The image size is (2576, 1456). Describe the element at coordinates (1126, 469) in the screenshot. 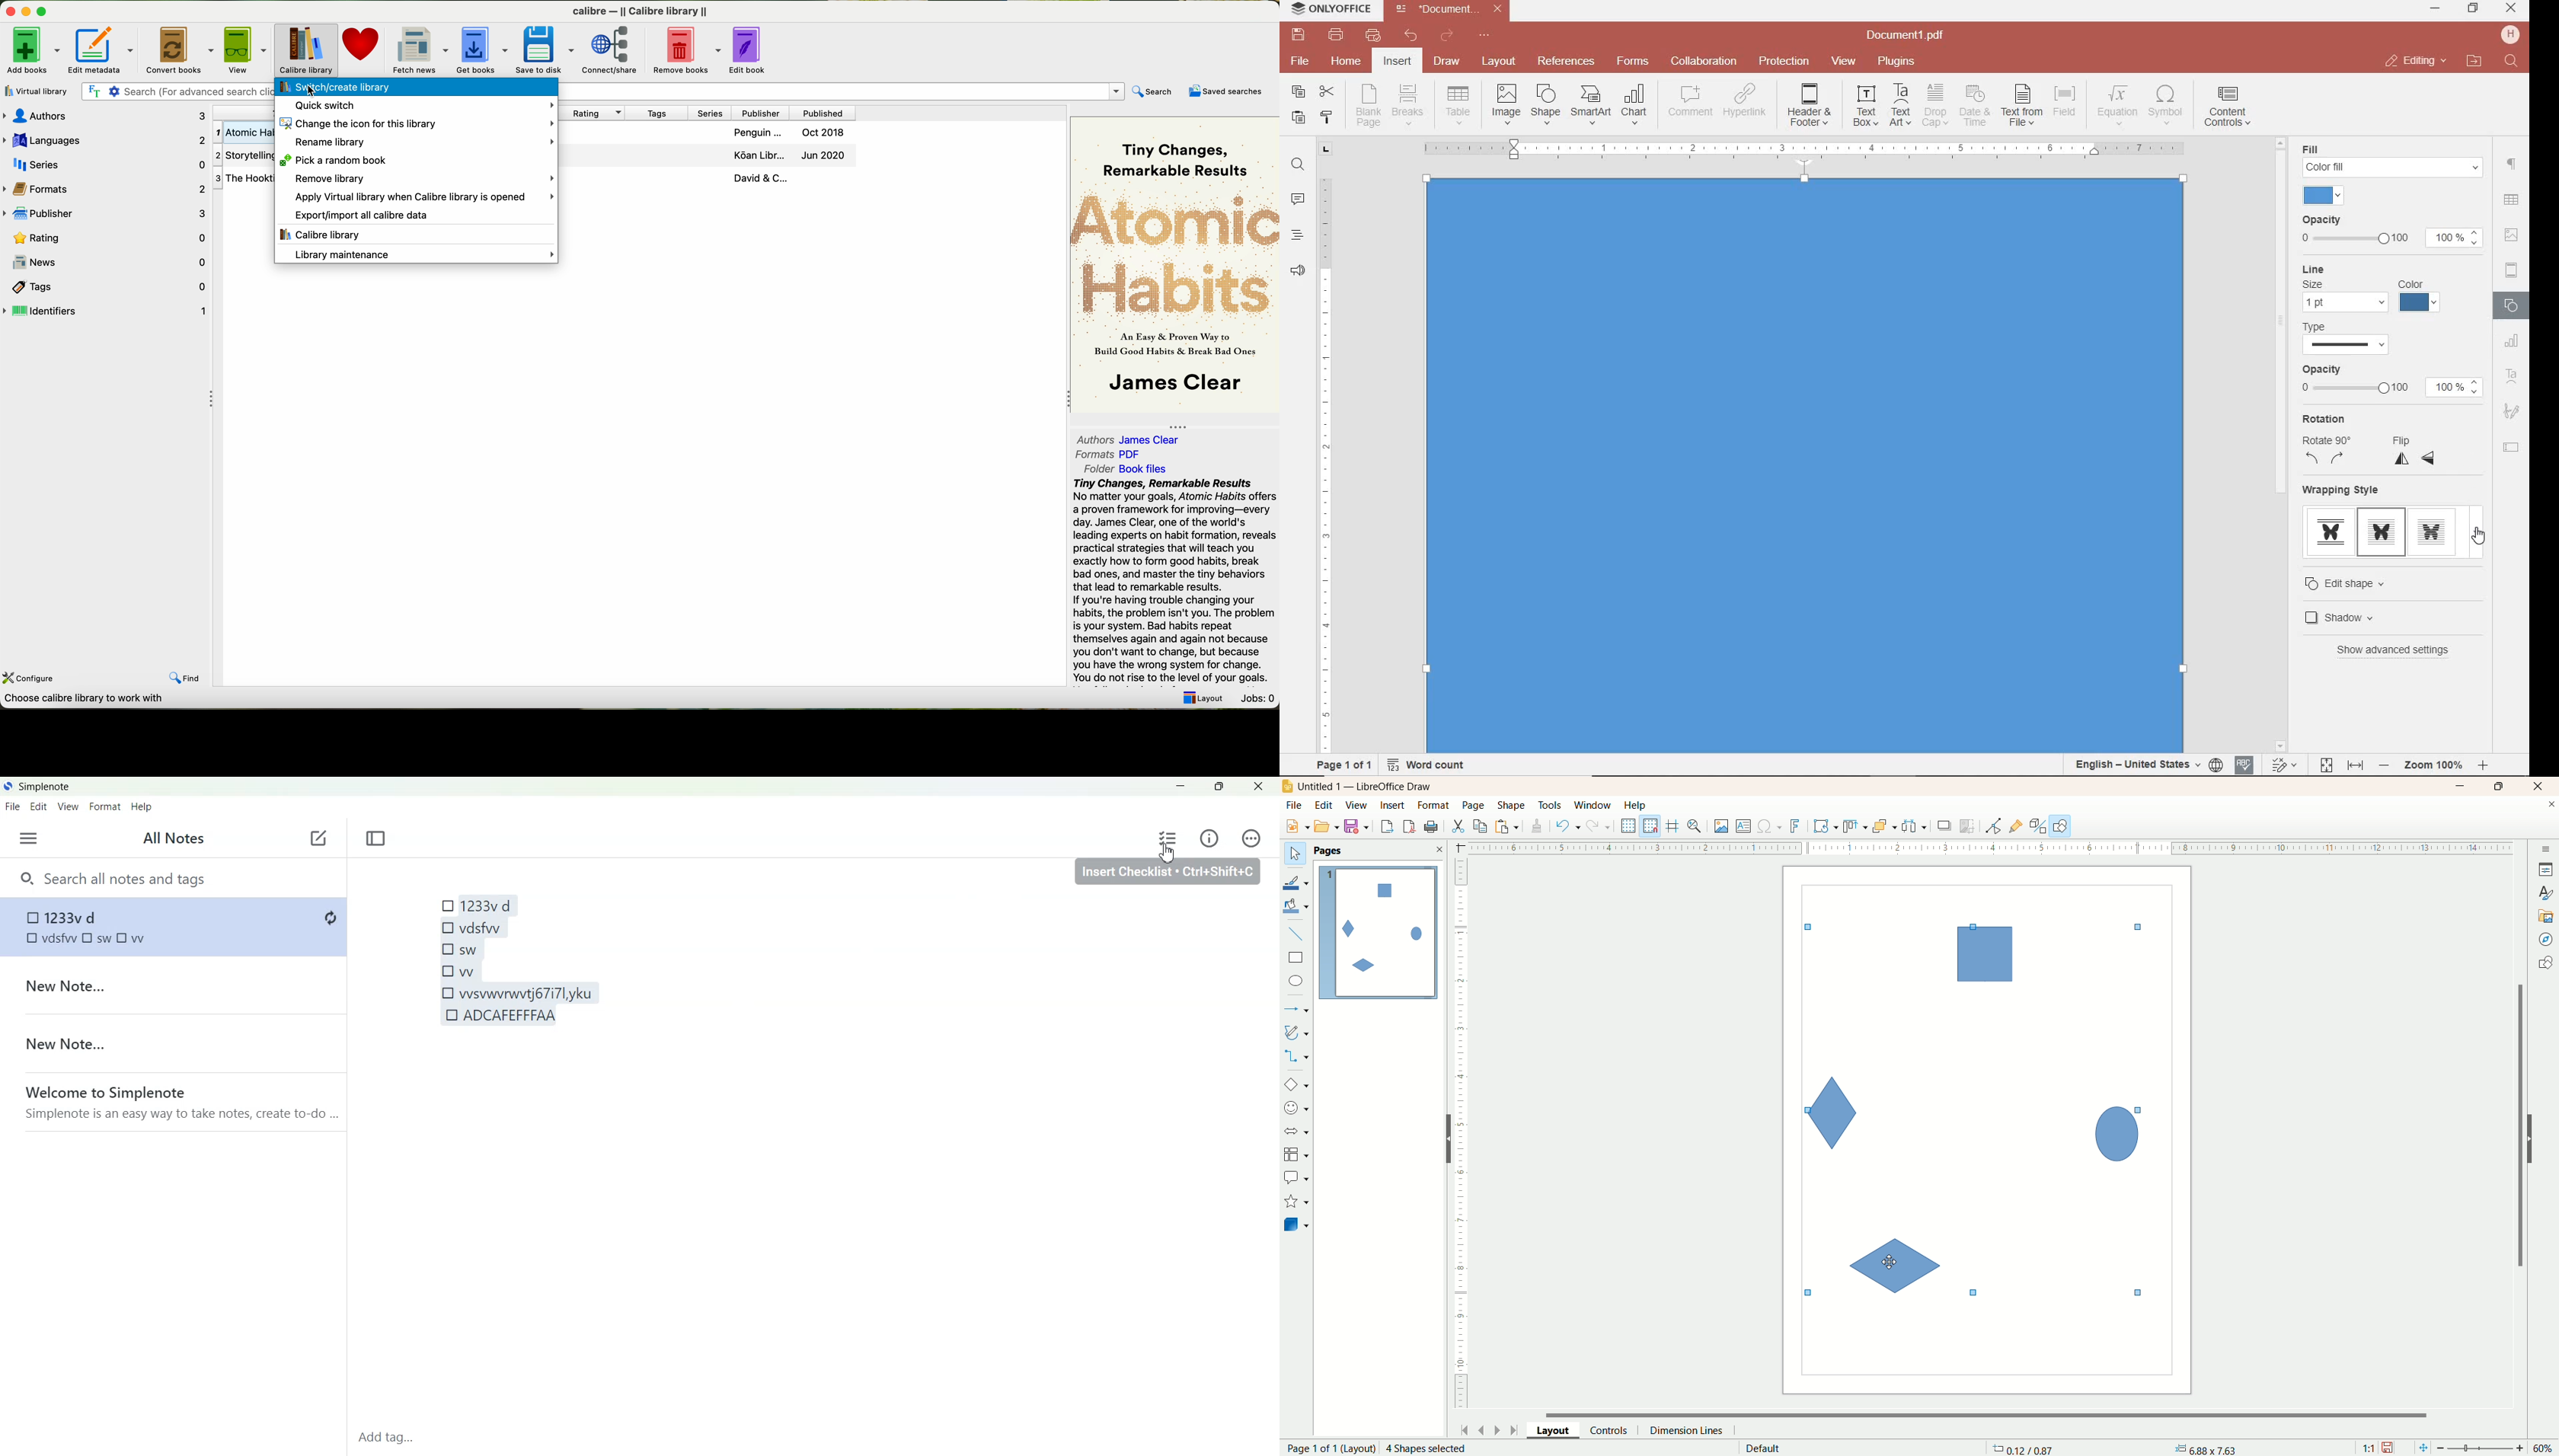

I see `folder: Book Files` at that location.